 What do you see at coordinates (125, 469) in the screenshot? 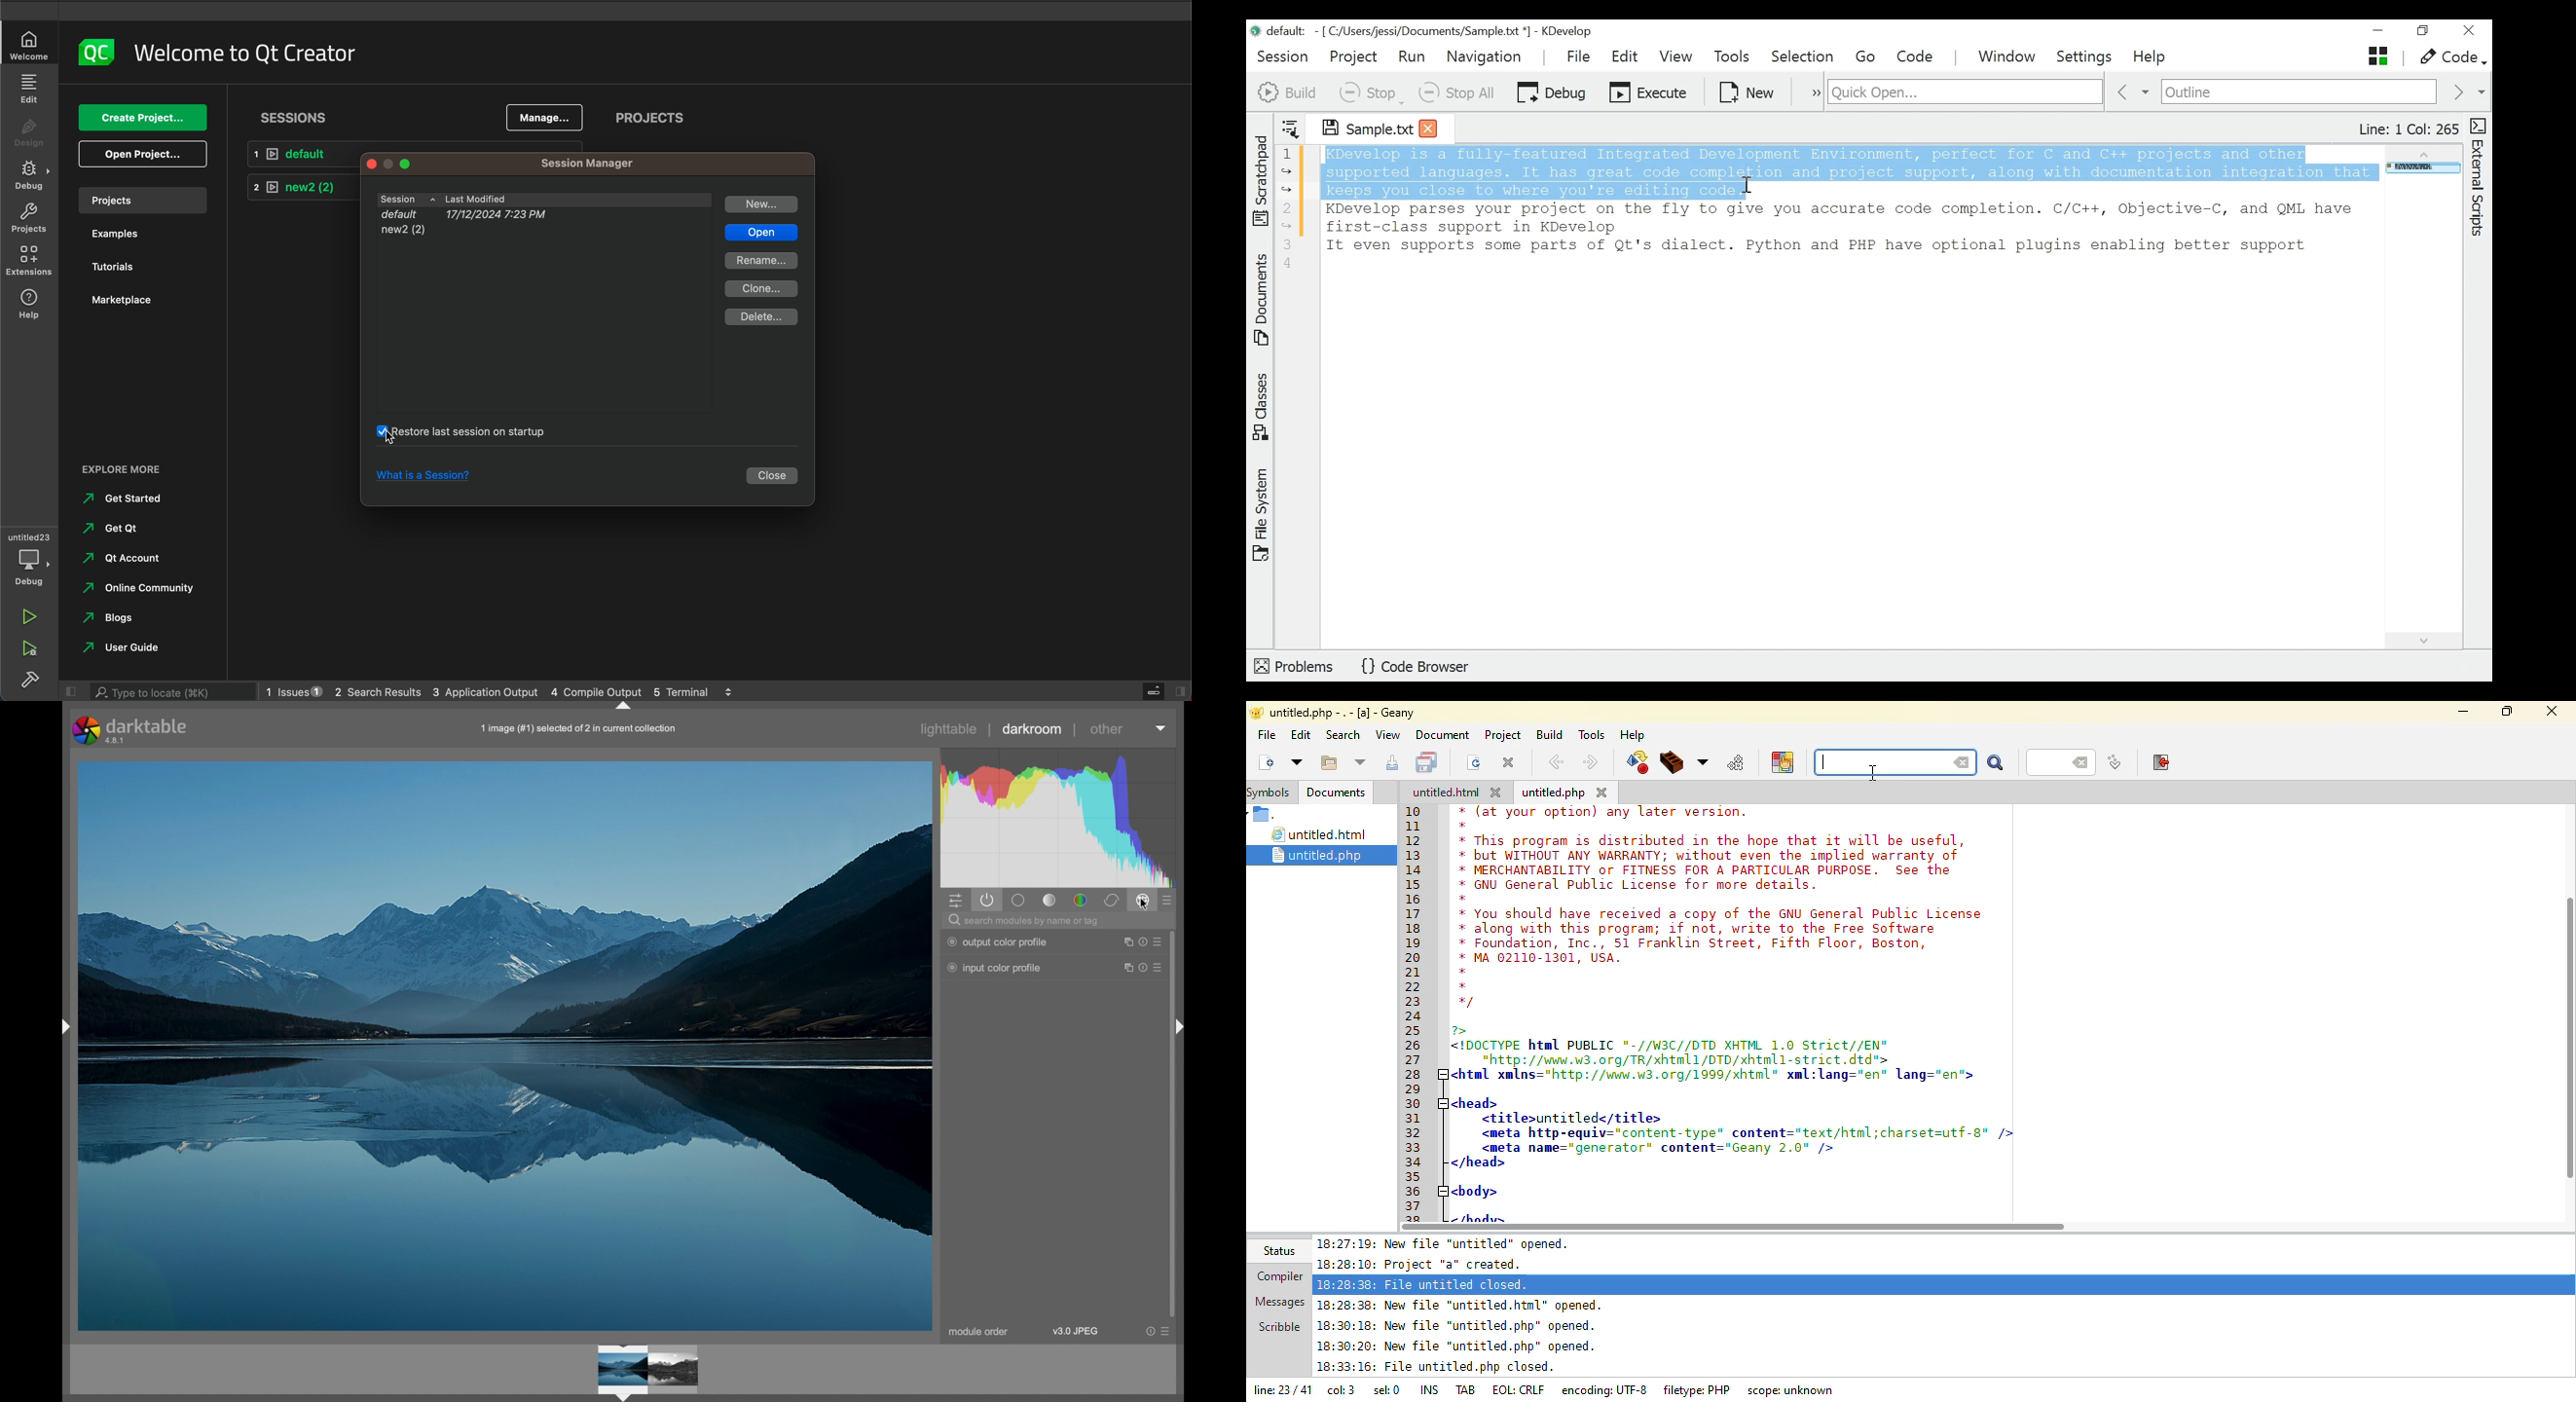
I see `EXPLORE MORE` at bounding box center [125, 469].